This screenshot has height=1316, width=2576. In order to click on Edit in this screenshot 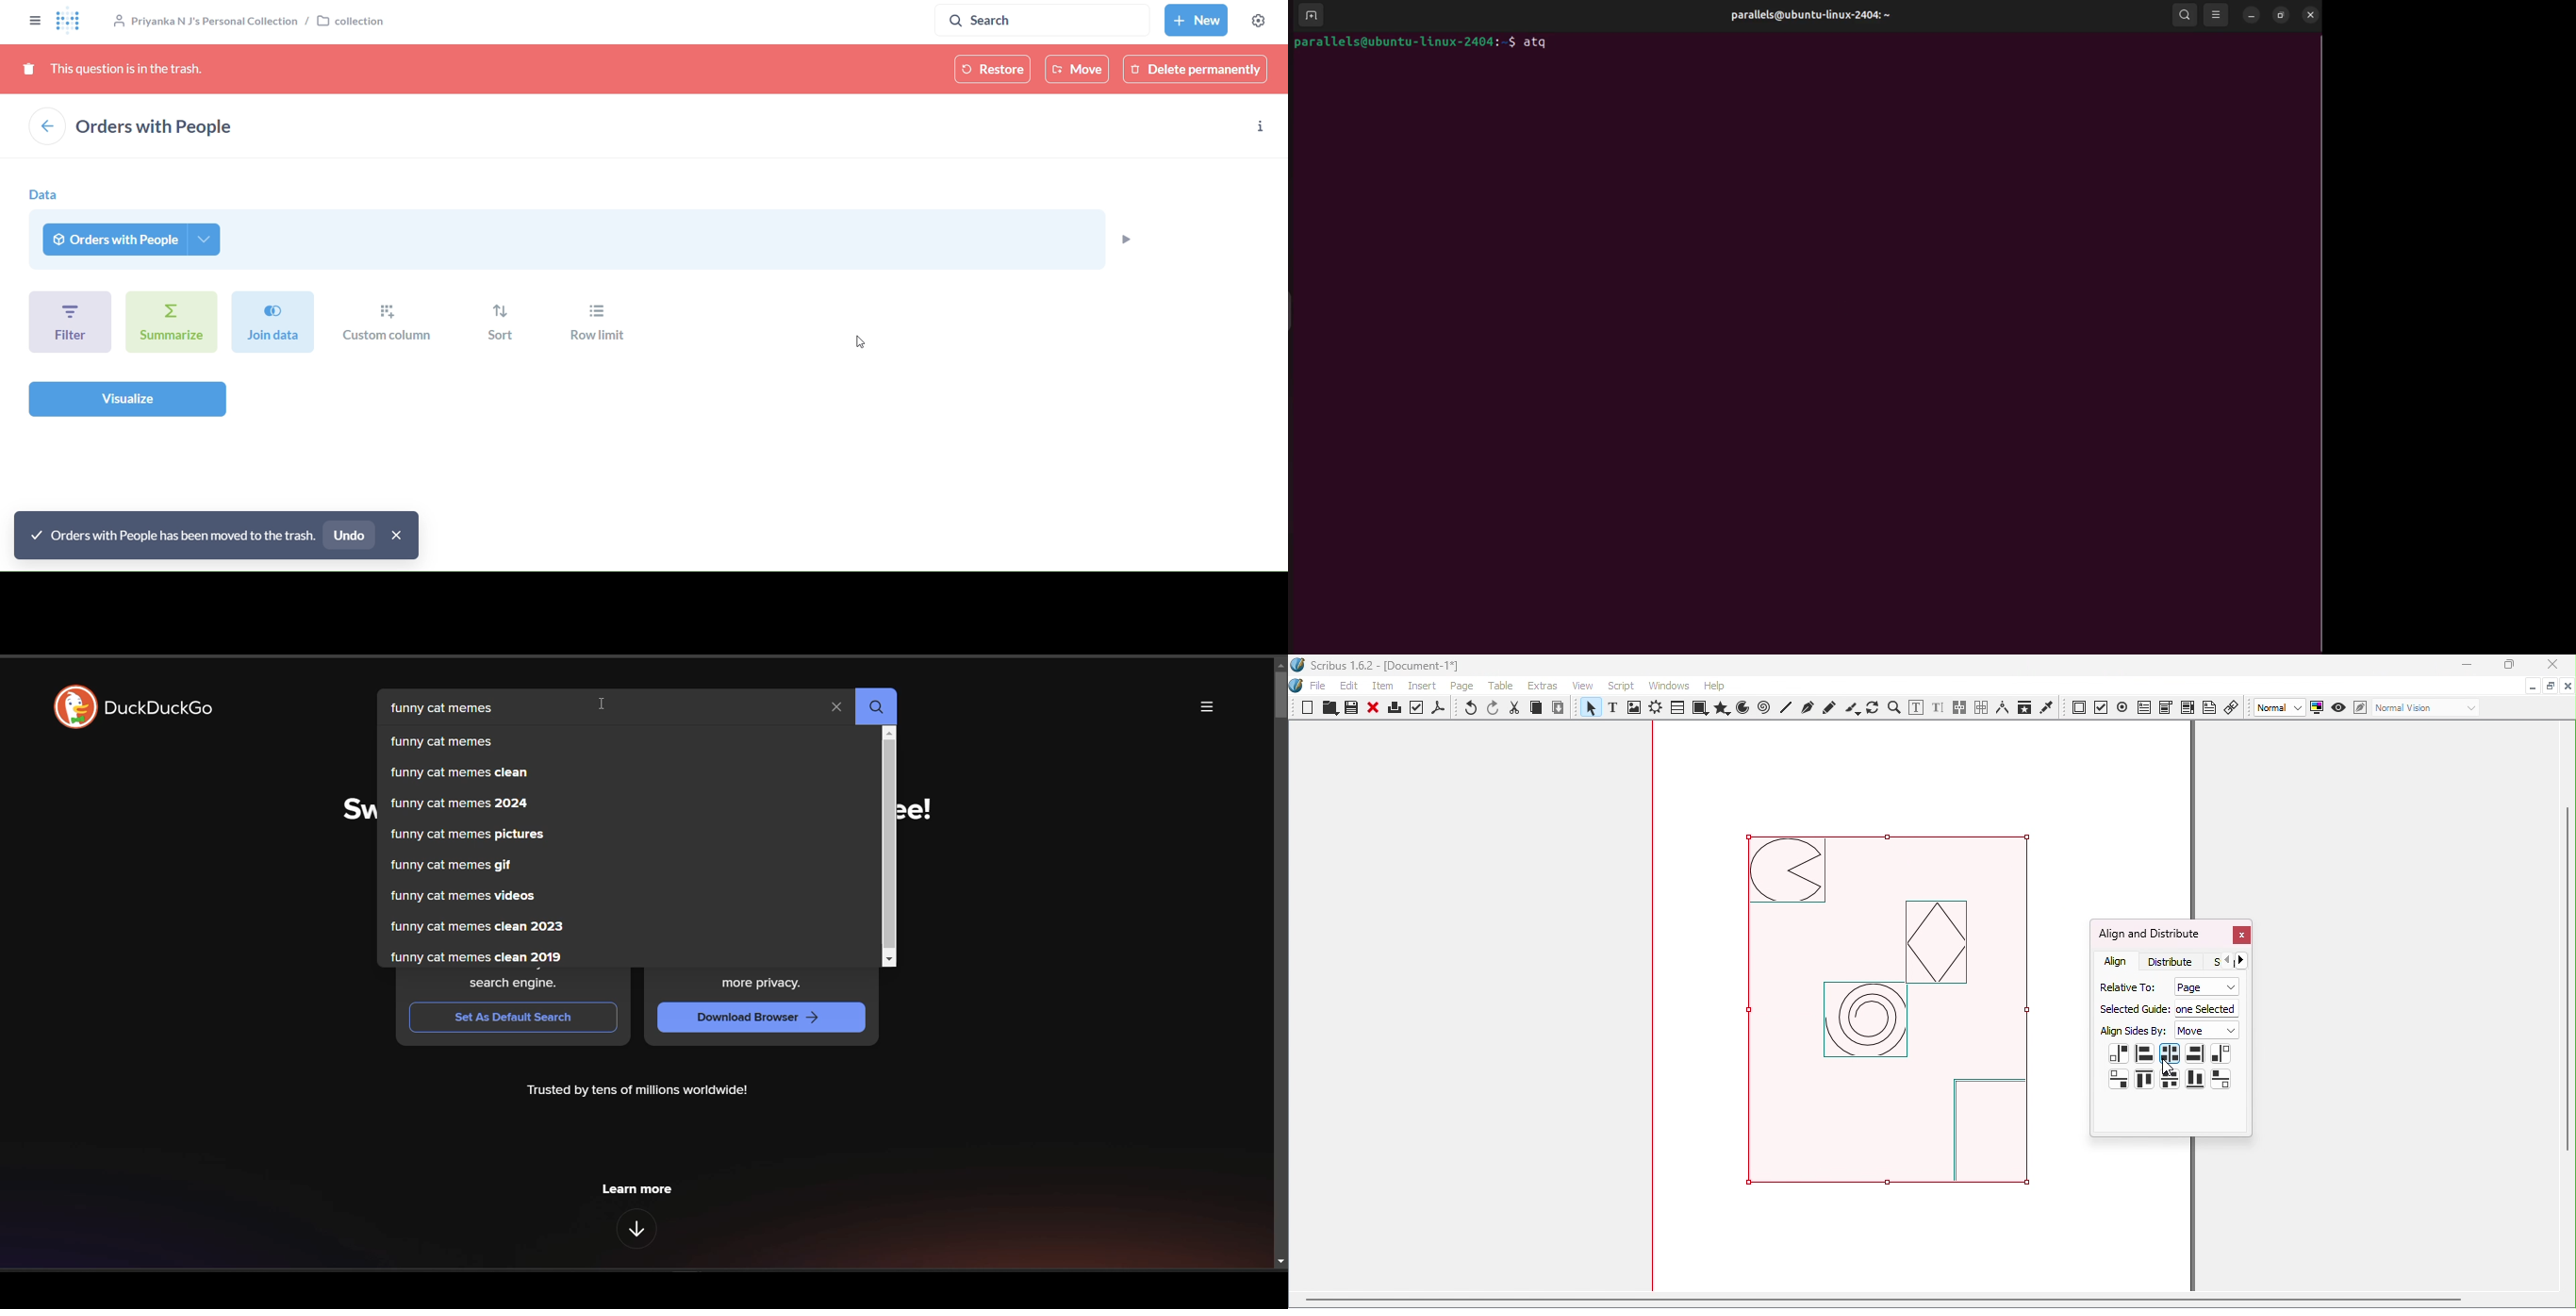, I will do `click(1349, 686)`.